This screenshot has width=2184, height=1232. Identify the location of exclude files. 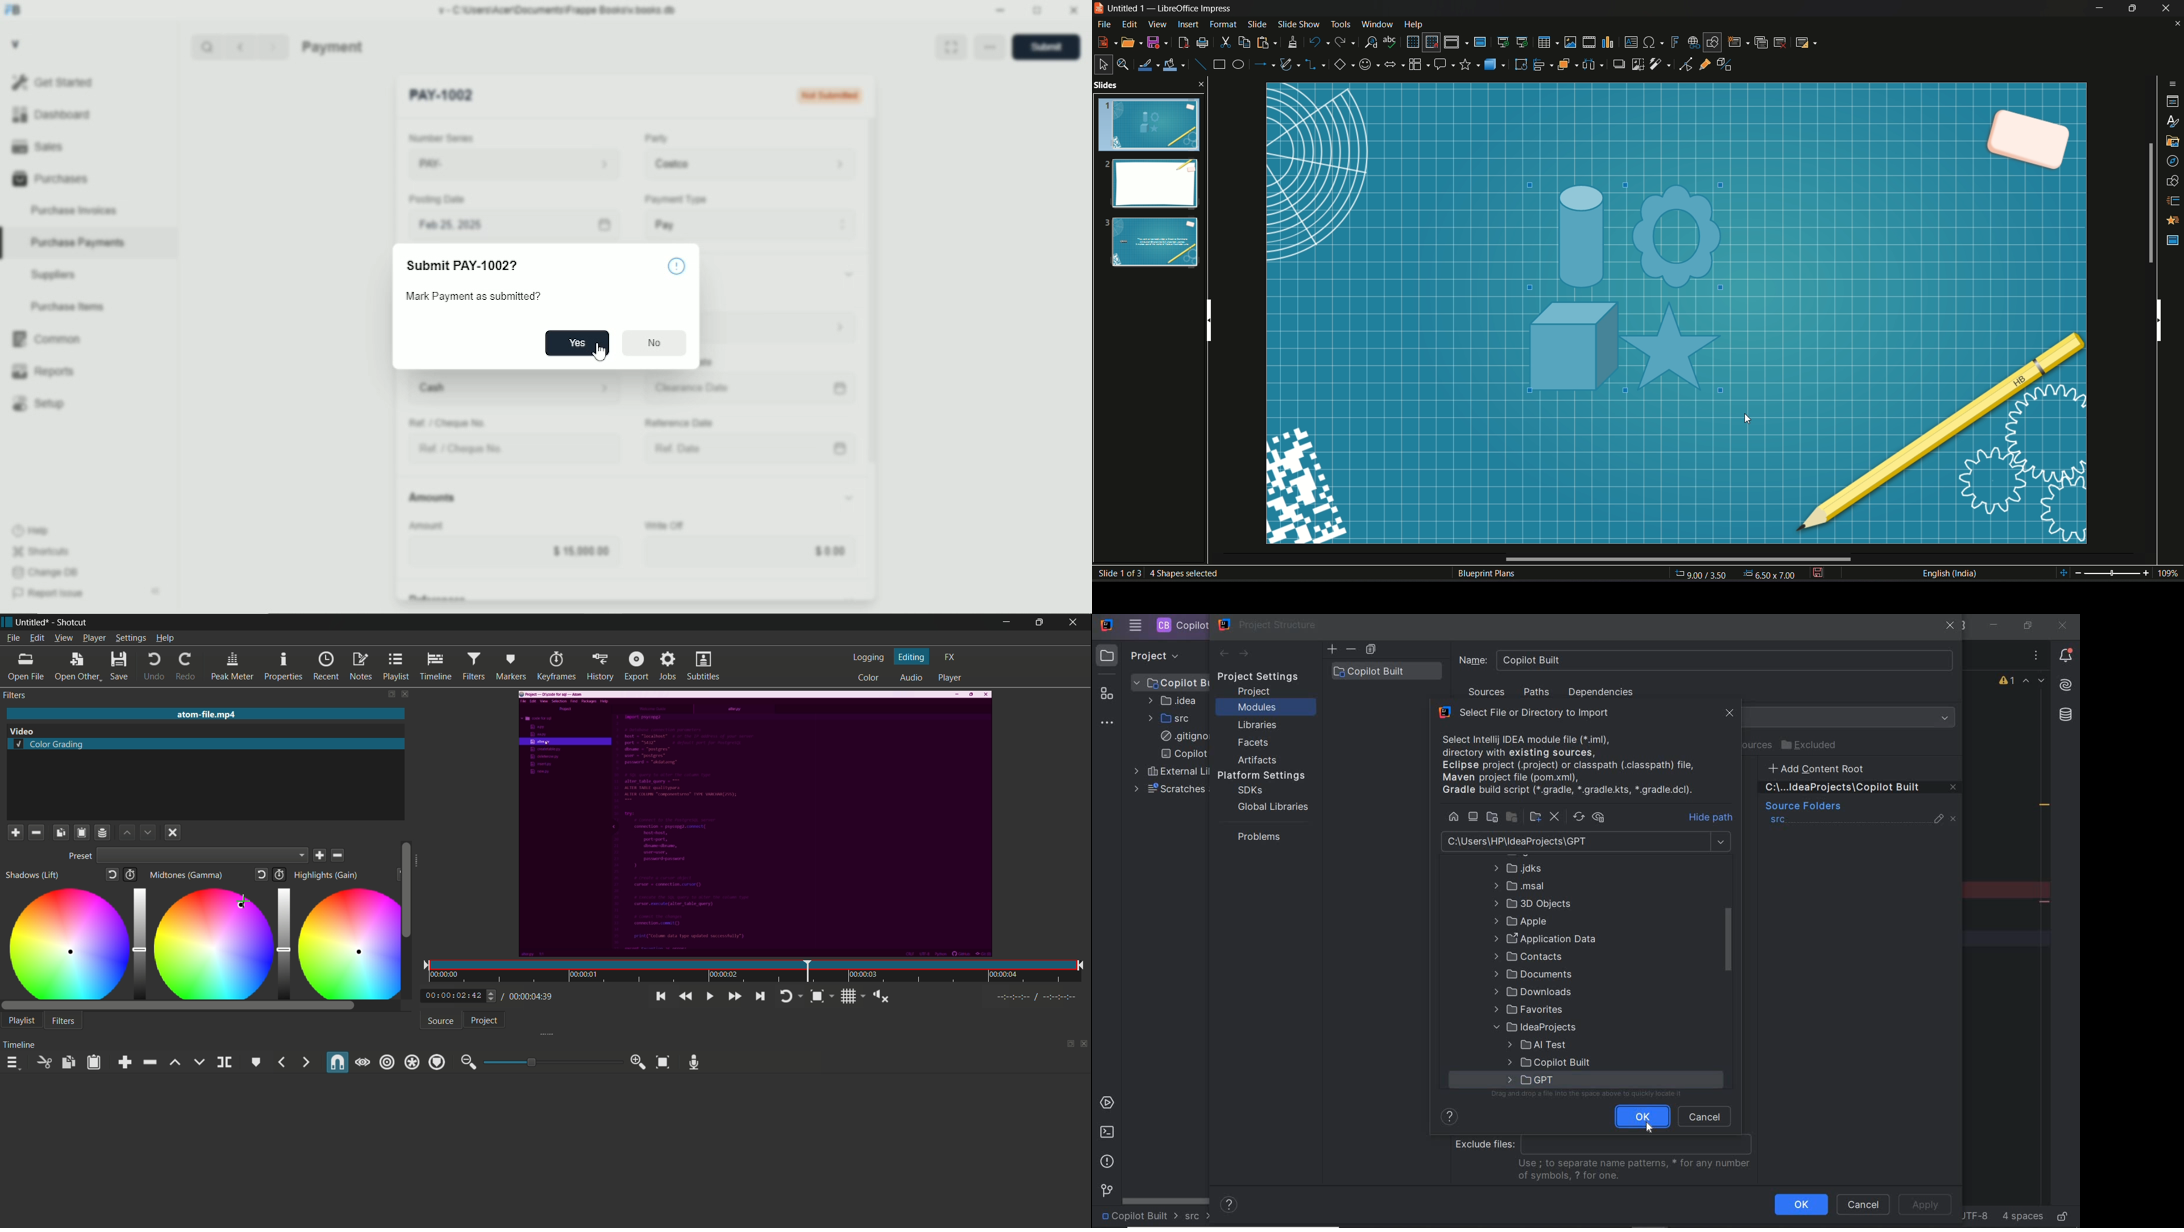
(1607, 1159).